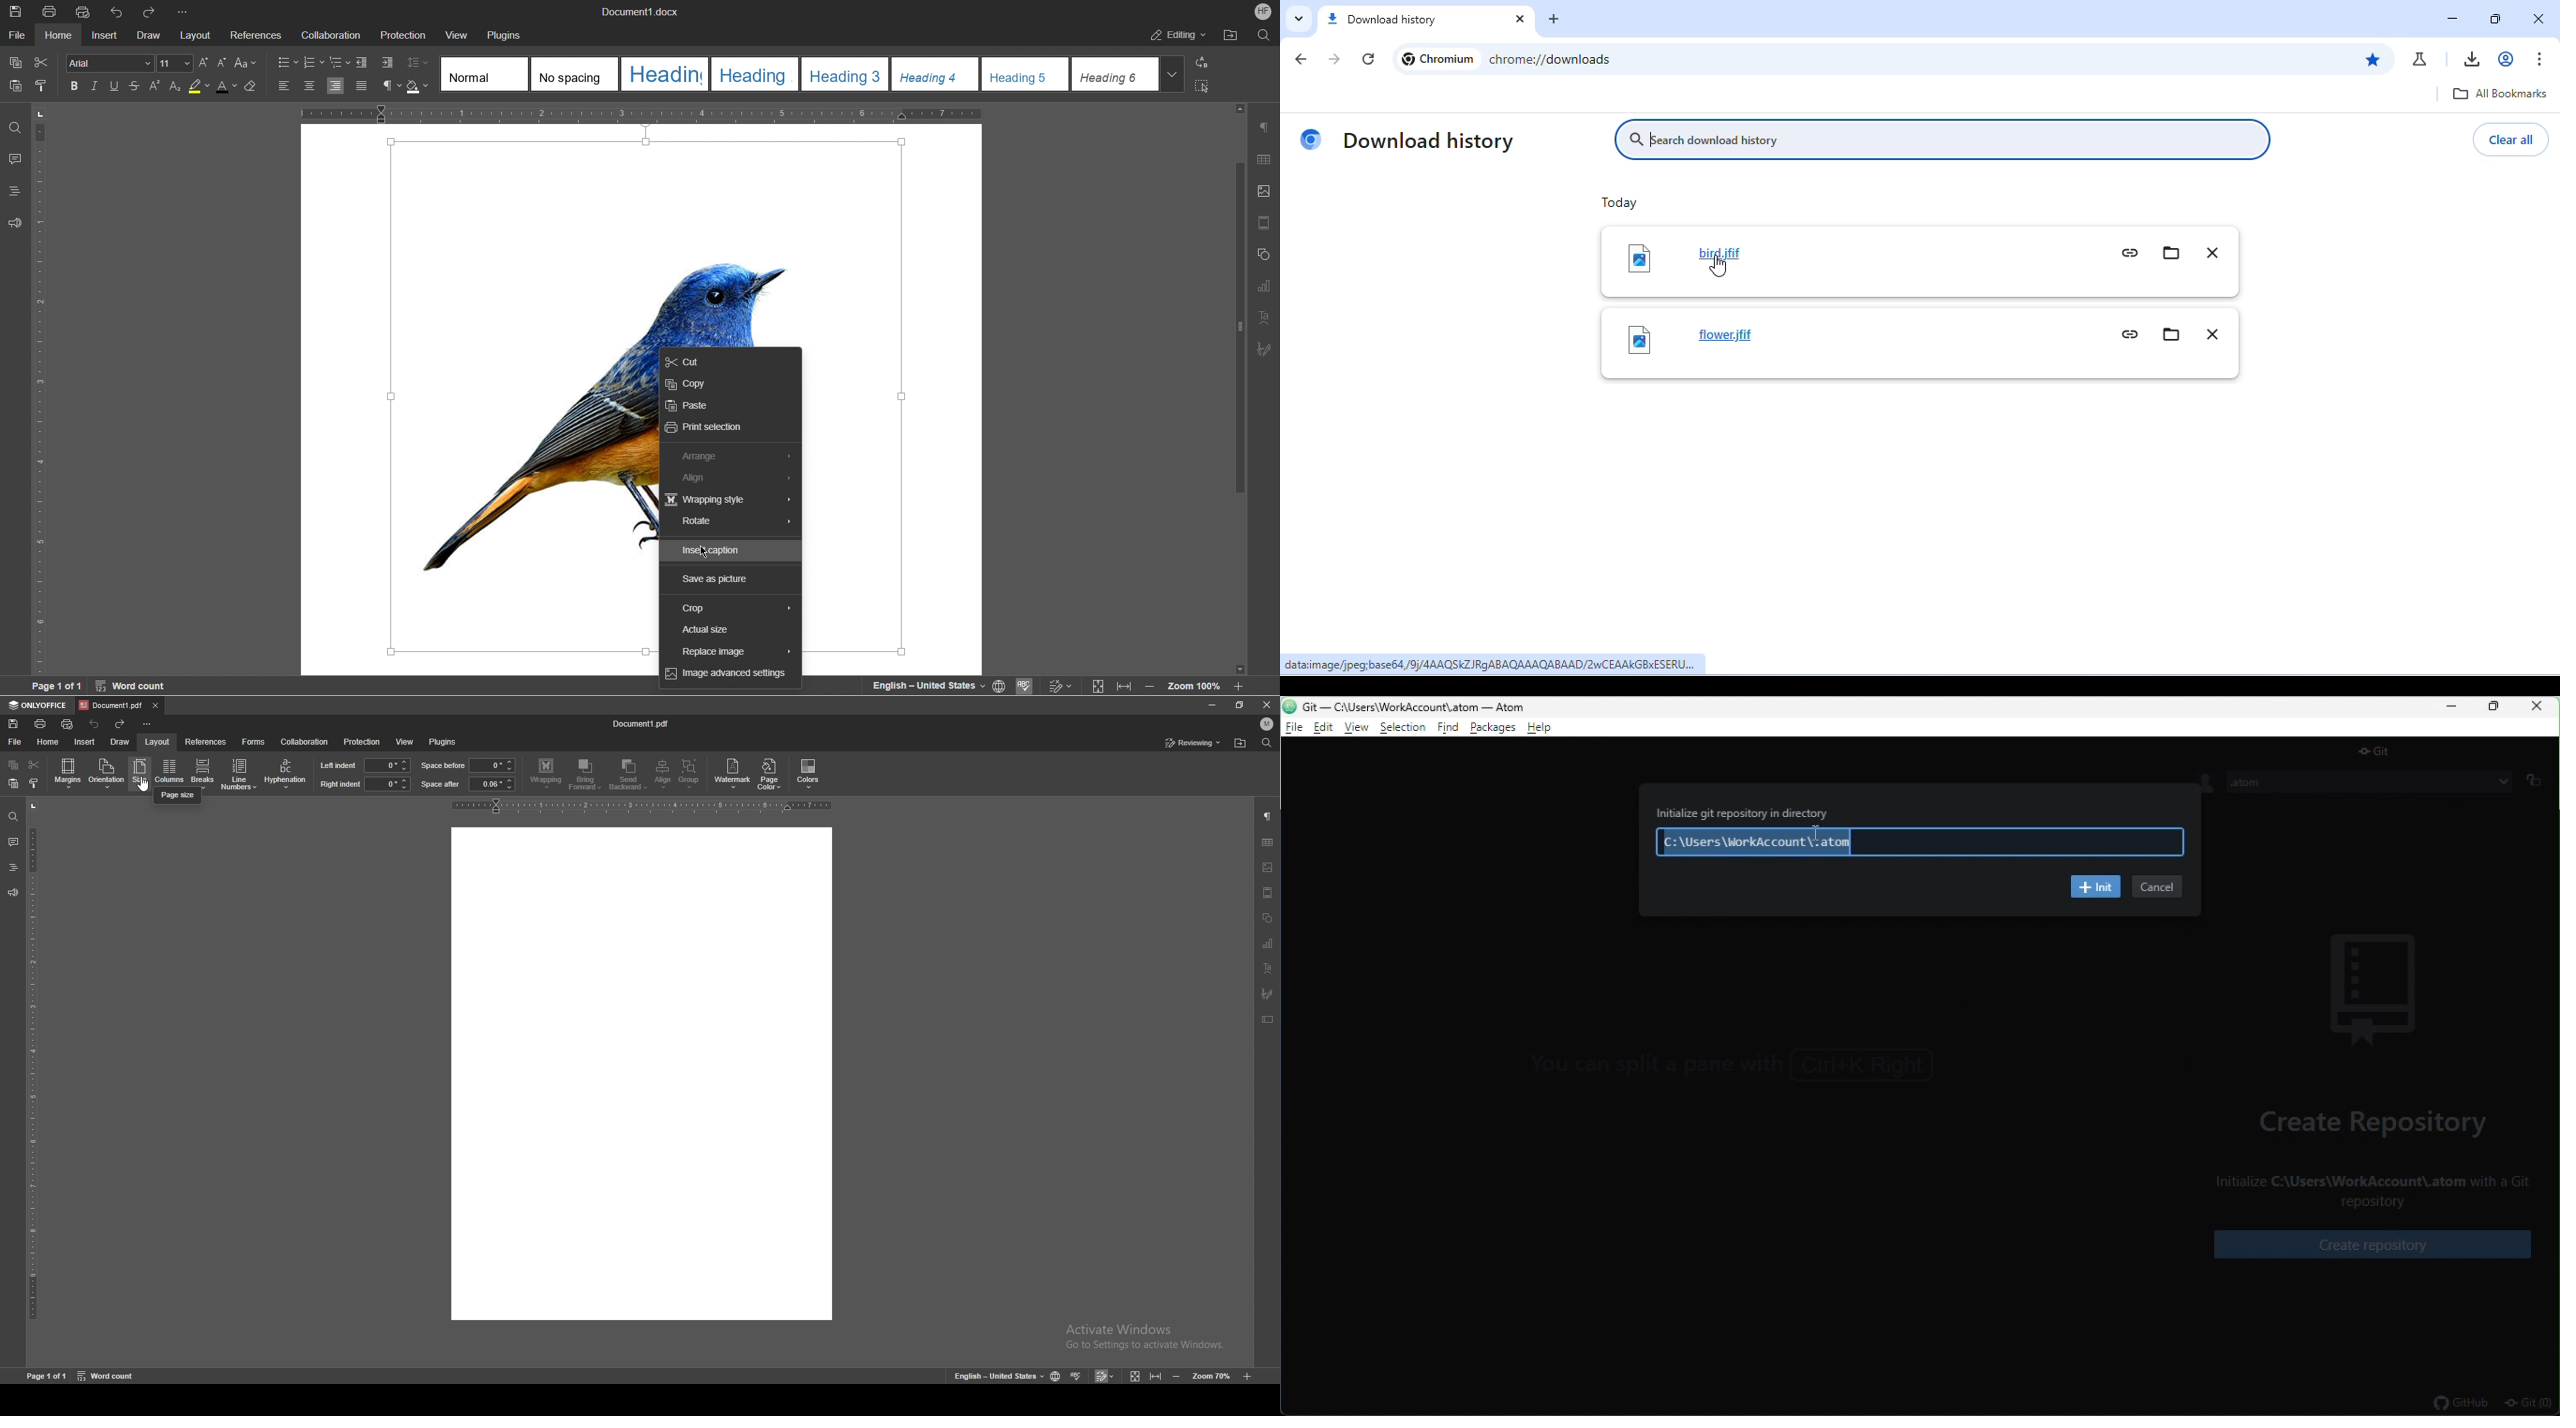 This screenshot has height=1428, width=2576. What do you see at coordinates (2529, 1405) in the screenshot?
I see `git(0)` at bounding box center [2529, 1405].